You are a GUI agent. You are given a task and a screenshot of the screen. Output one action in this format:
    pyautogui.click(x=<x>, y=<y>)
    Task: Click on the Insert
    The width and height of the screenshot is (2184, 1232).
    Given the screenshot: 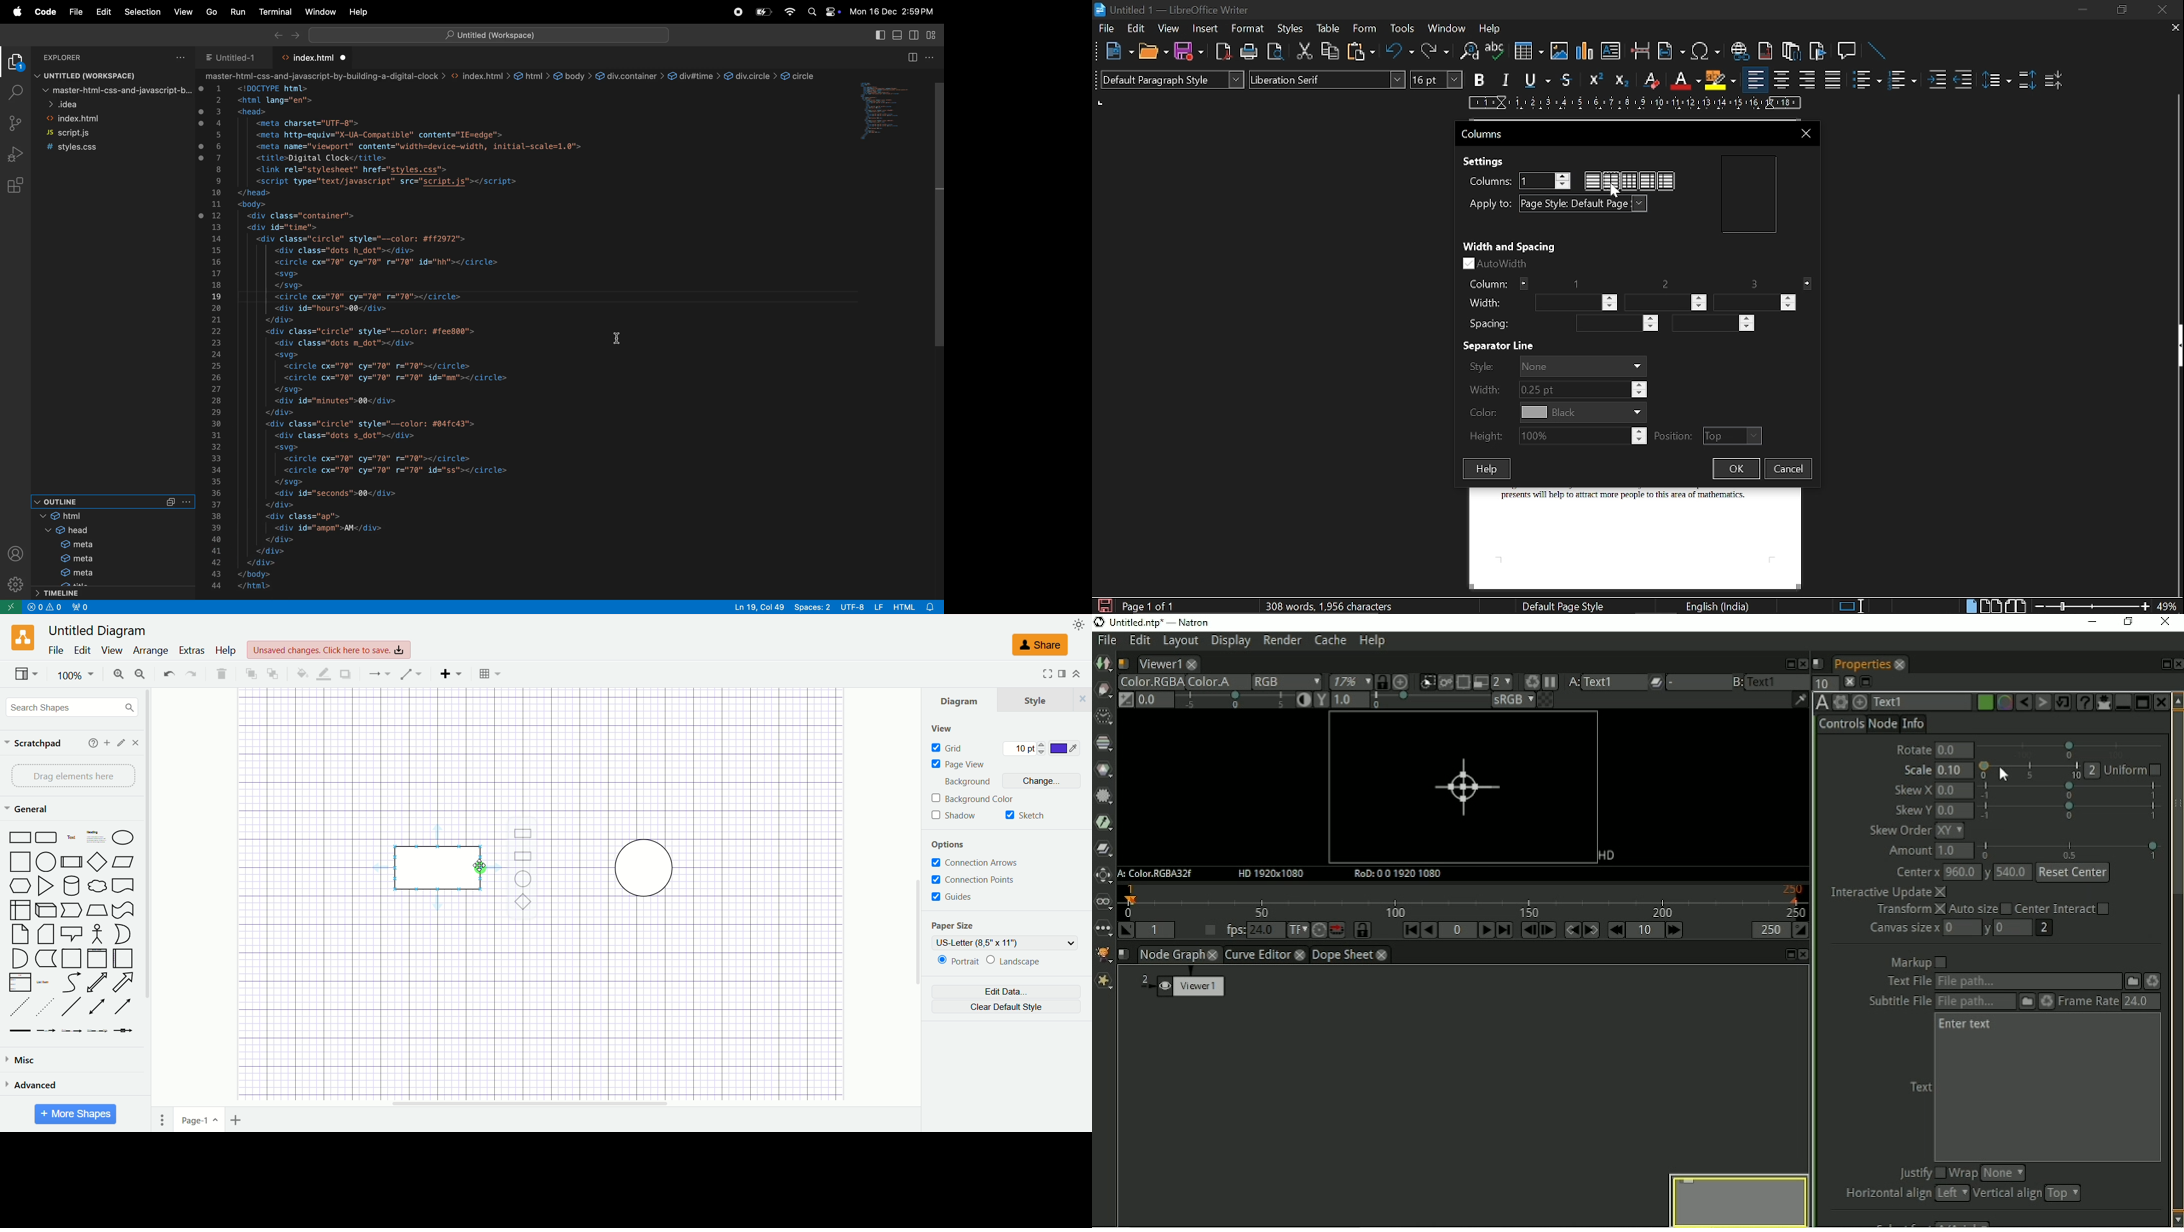 What is the action you would take?
    pyautogui.click(x=1206, y=29)
    